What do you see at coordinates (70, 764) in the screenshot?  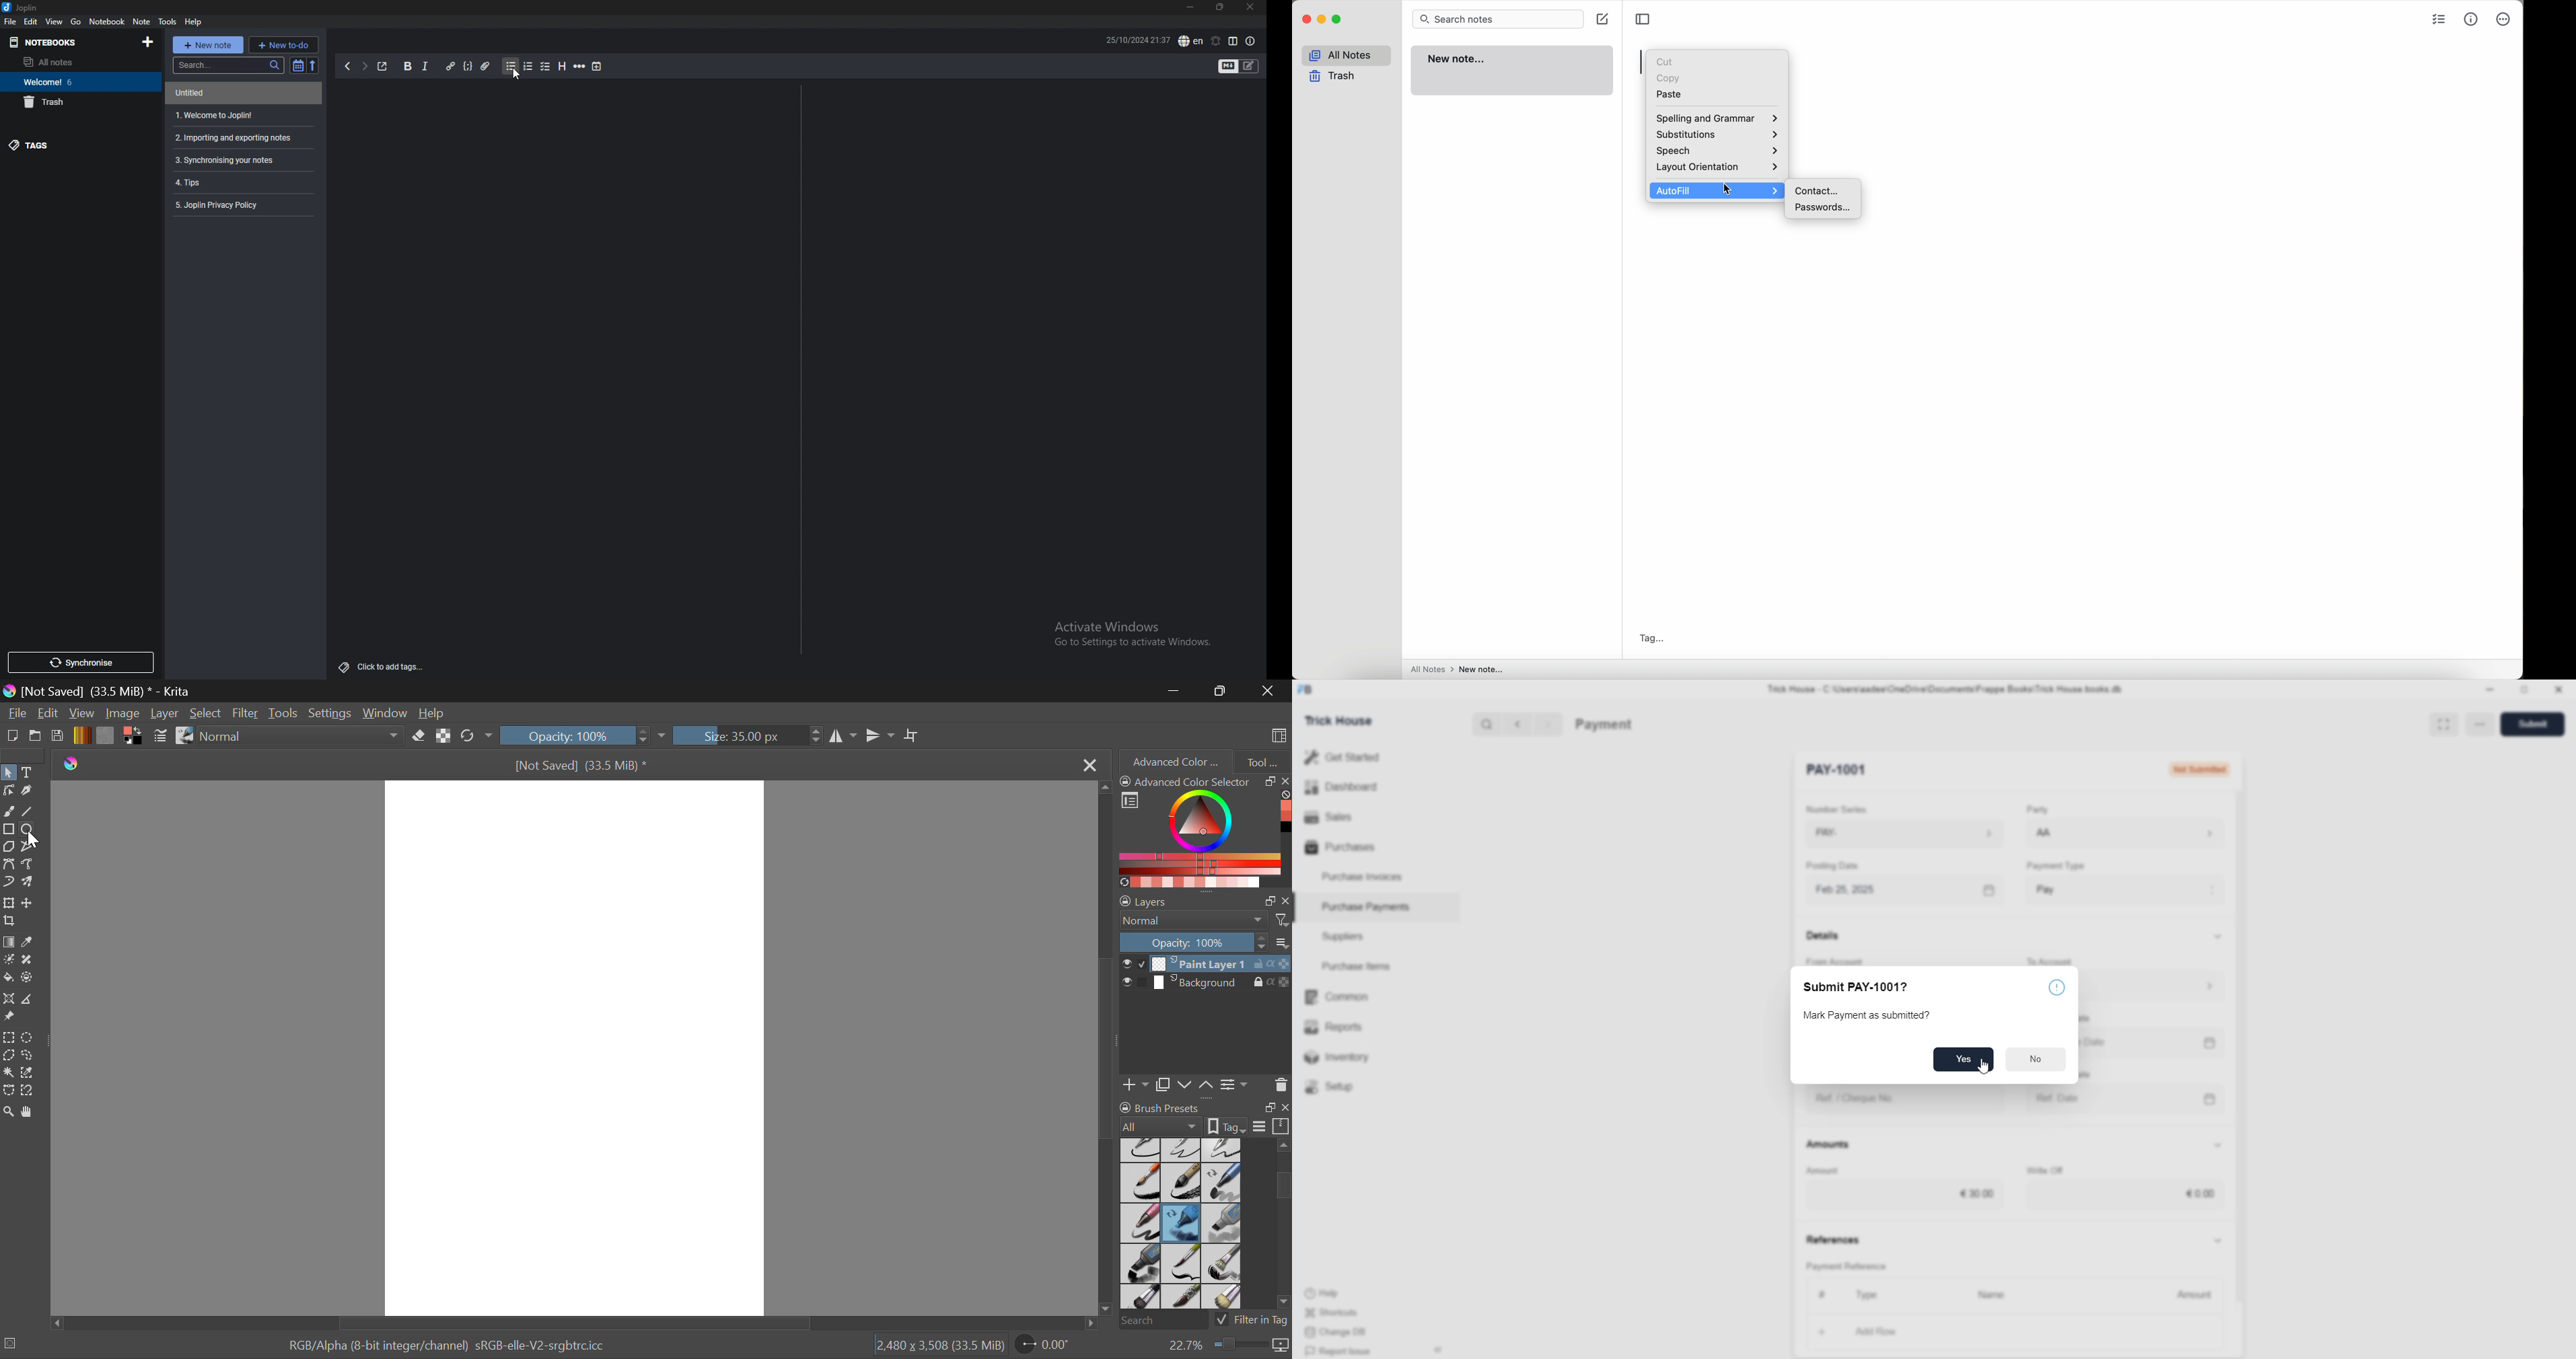 I see `Krita Logo` at bounding box center [70, 764].